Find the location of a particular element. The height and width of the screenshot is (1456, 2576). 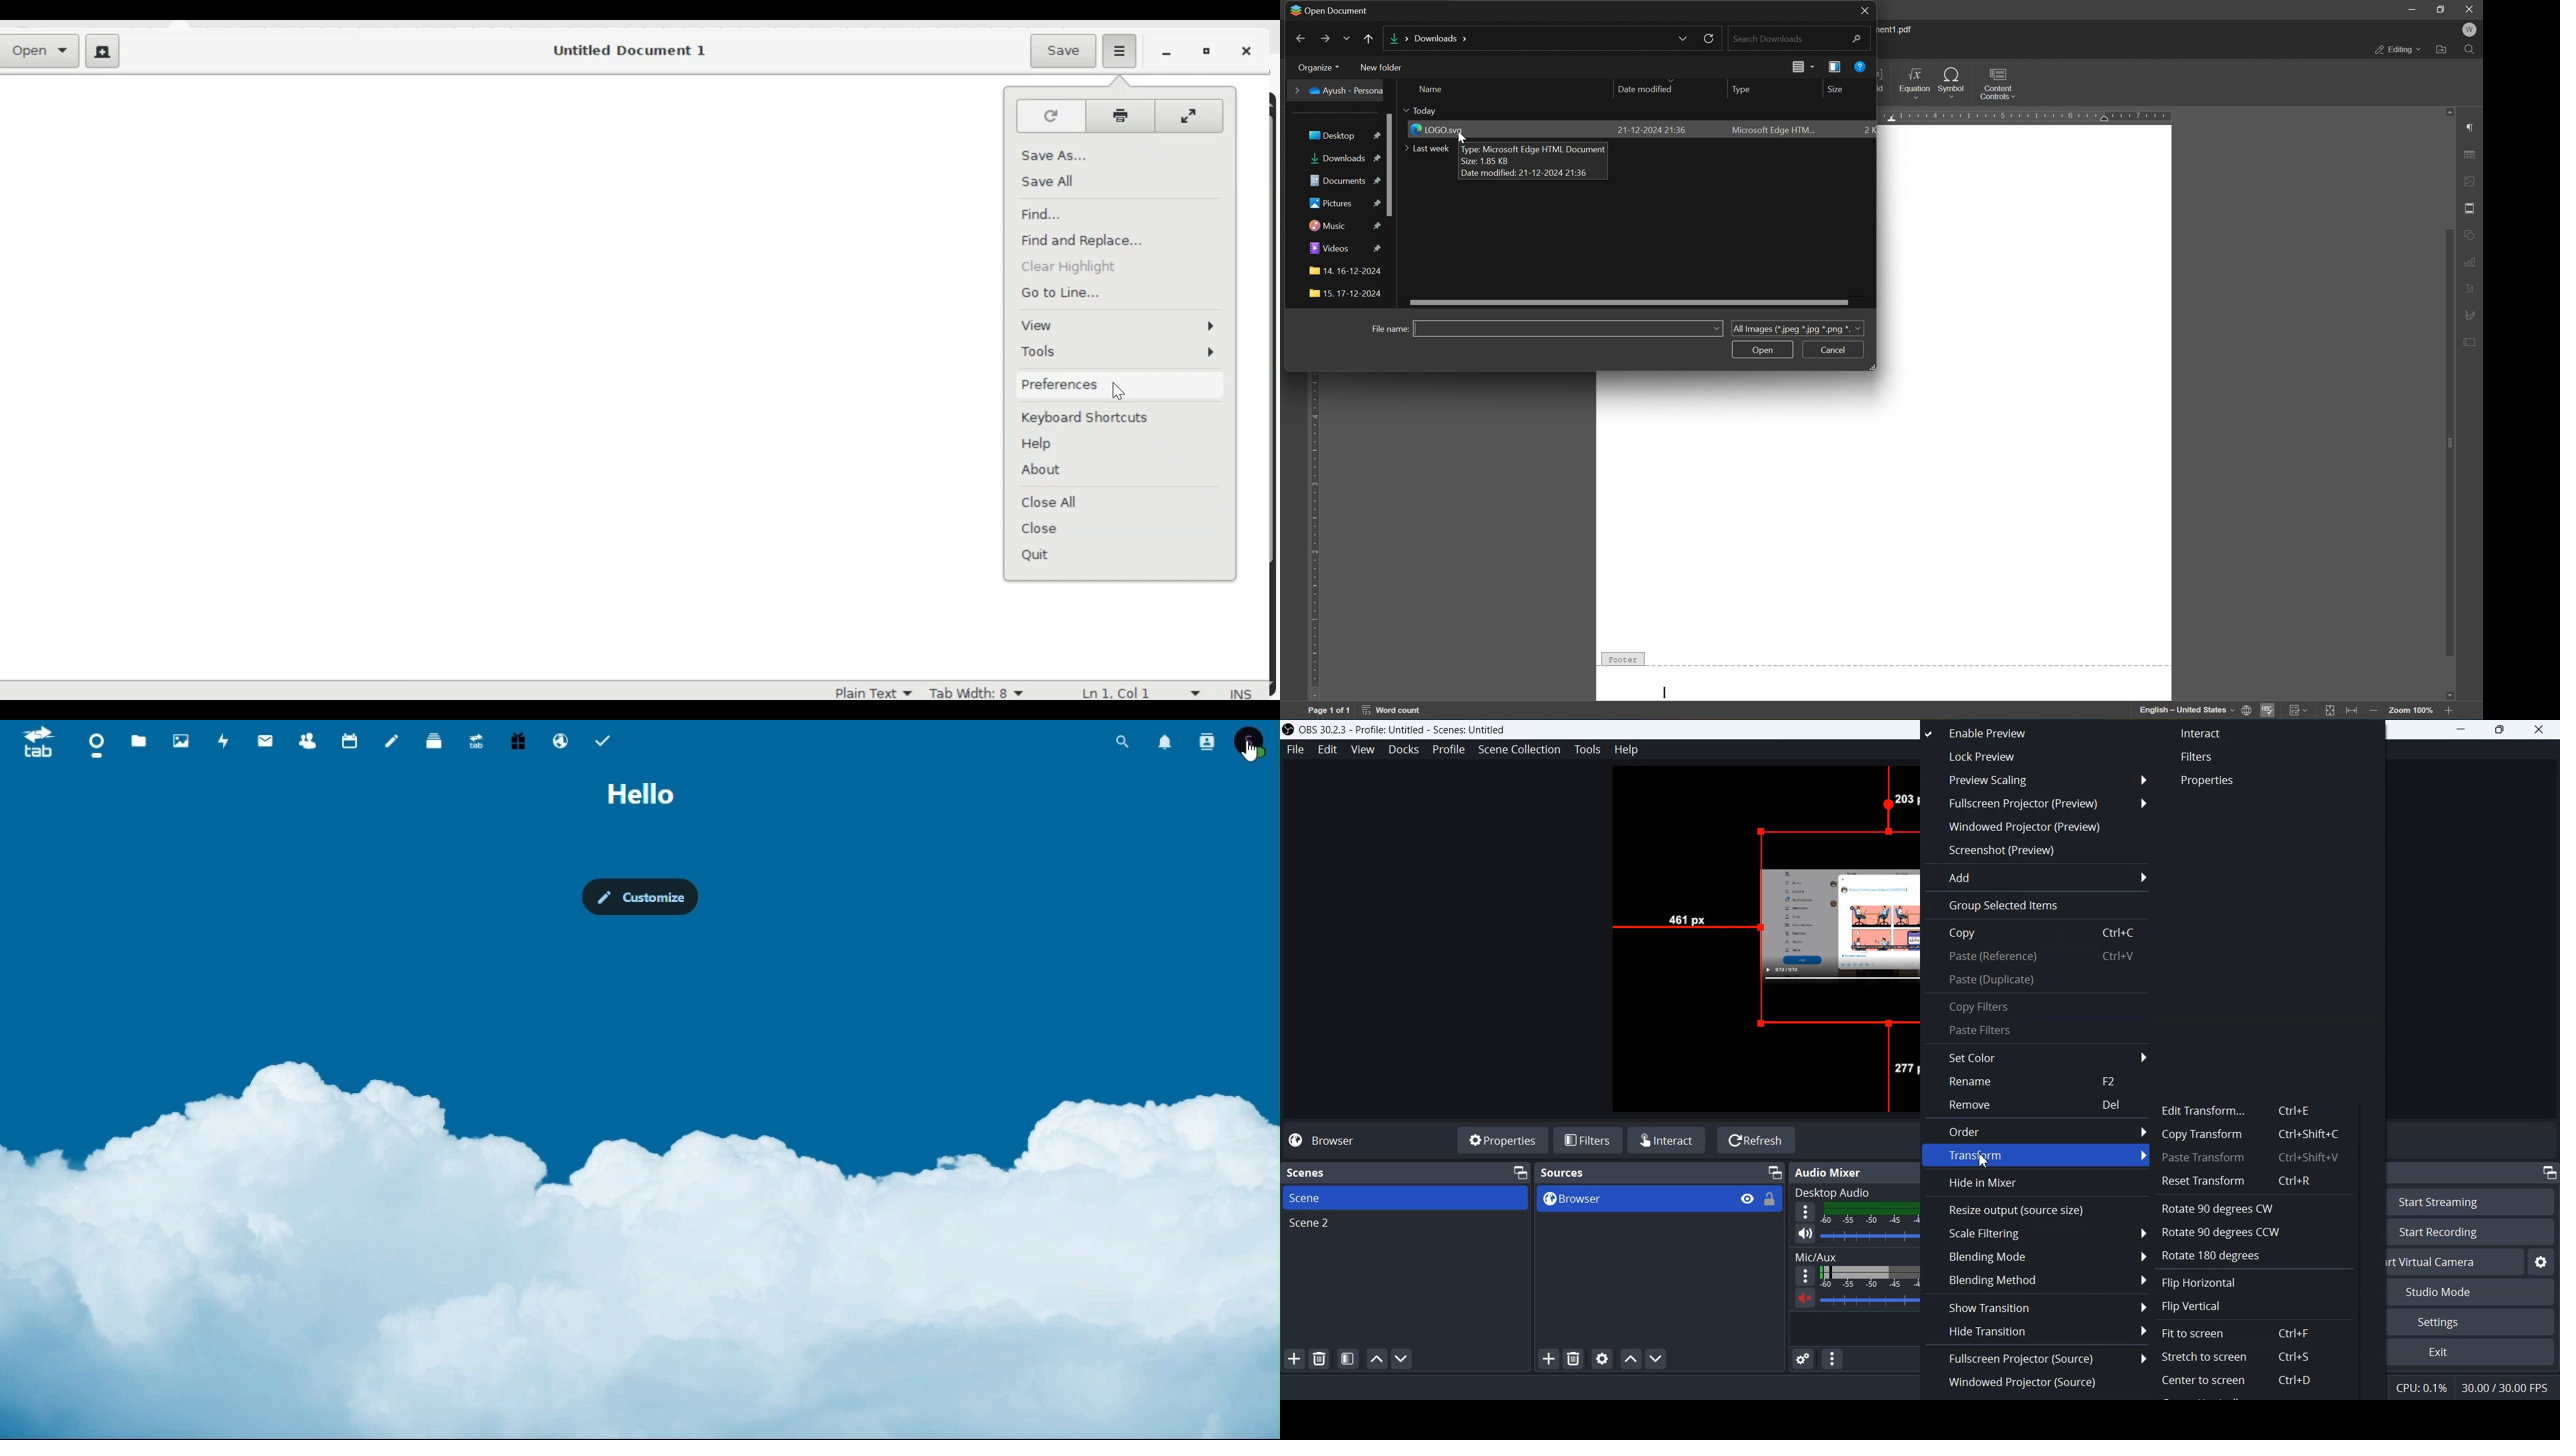

name is located at coordinates (1430, 91).